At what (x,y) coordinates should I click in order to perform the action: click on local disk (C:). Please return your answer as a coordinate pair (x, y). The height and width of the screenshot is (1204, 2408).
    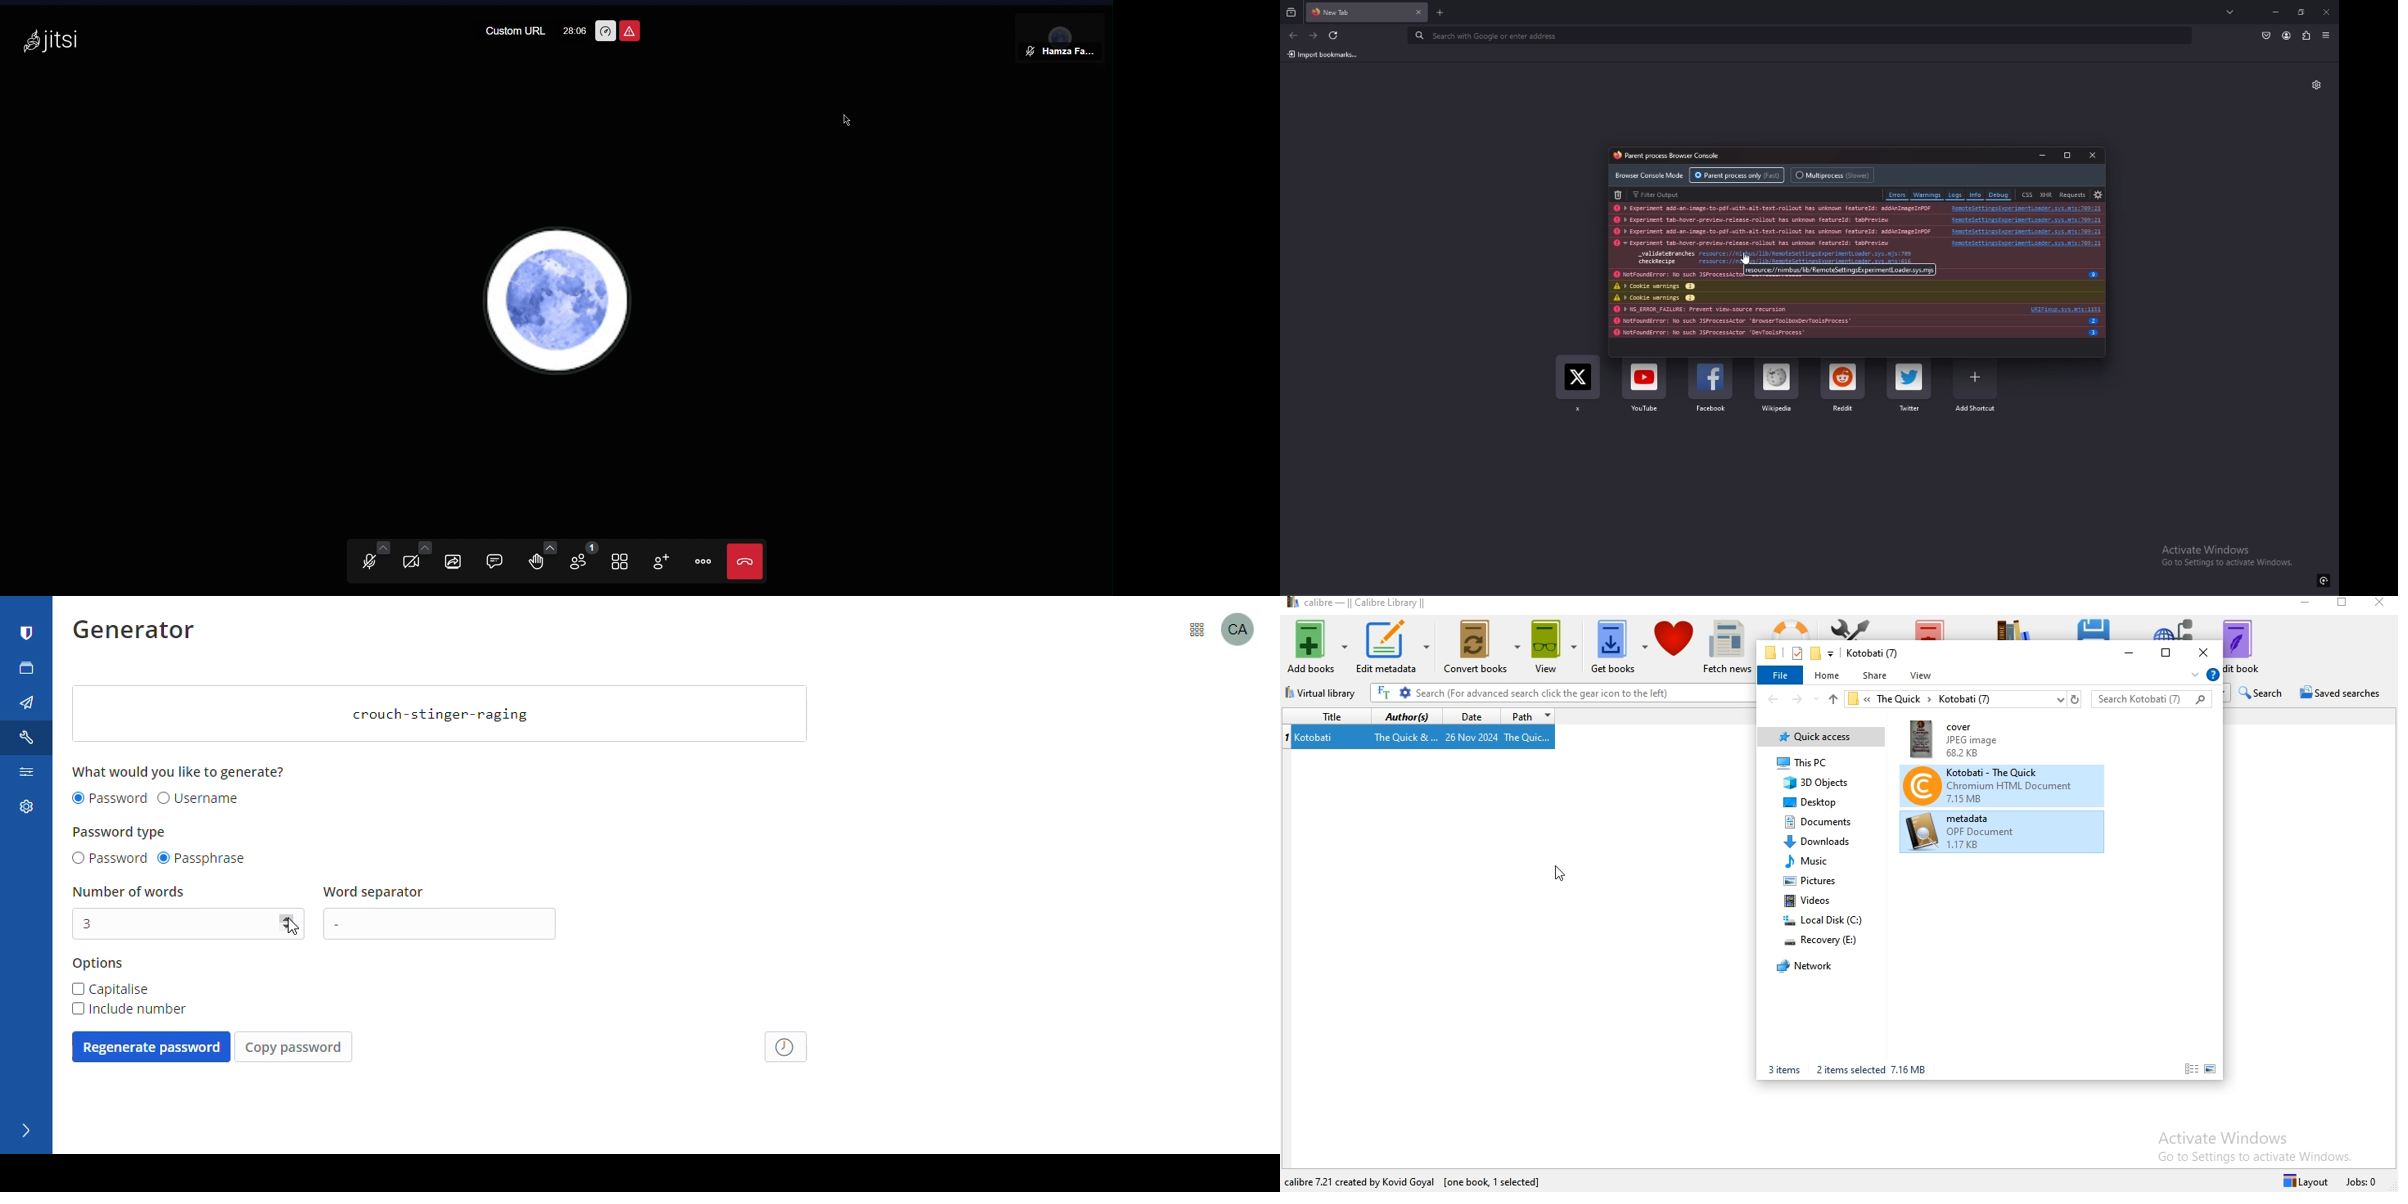
    Looking at the image, I should click on (1824, 919).